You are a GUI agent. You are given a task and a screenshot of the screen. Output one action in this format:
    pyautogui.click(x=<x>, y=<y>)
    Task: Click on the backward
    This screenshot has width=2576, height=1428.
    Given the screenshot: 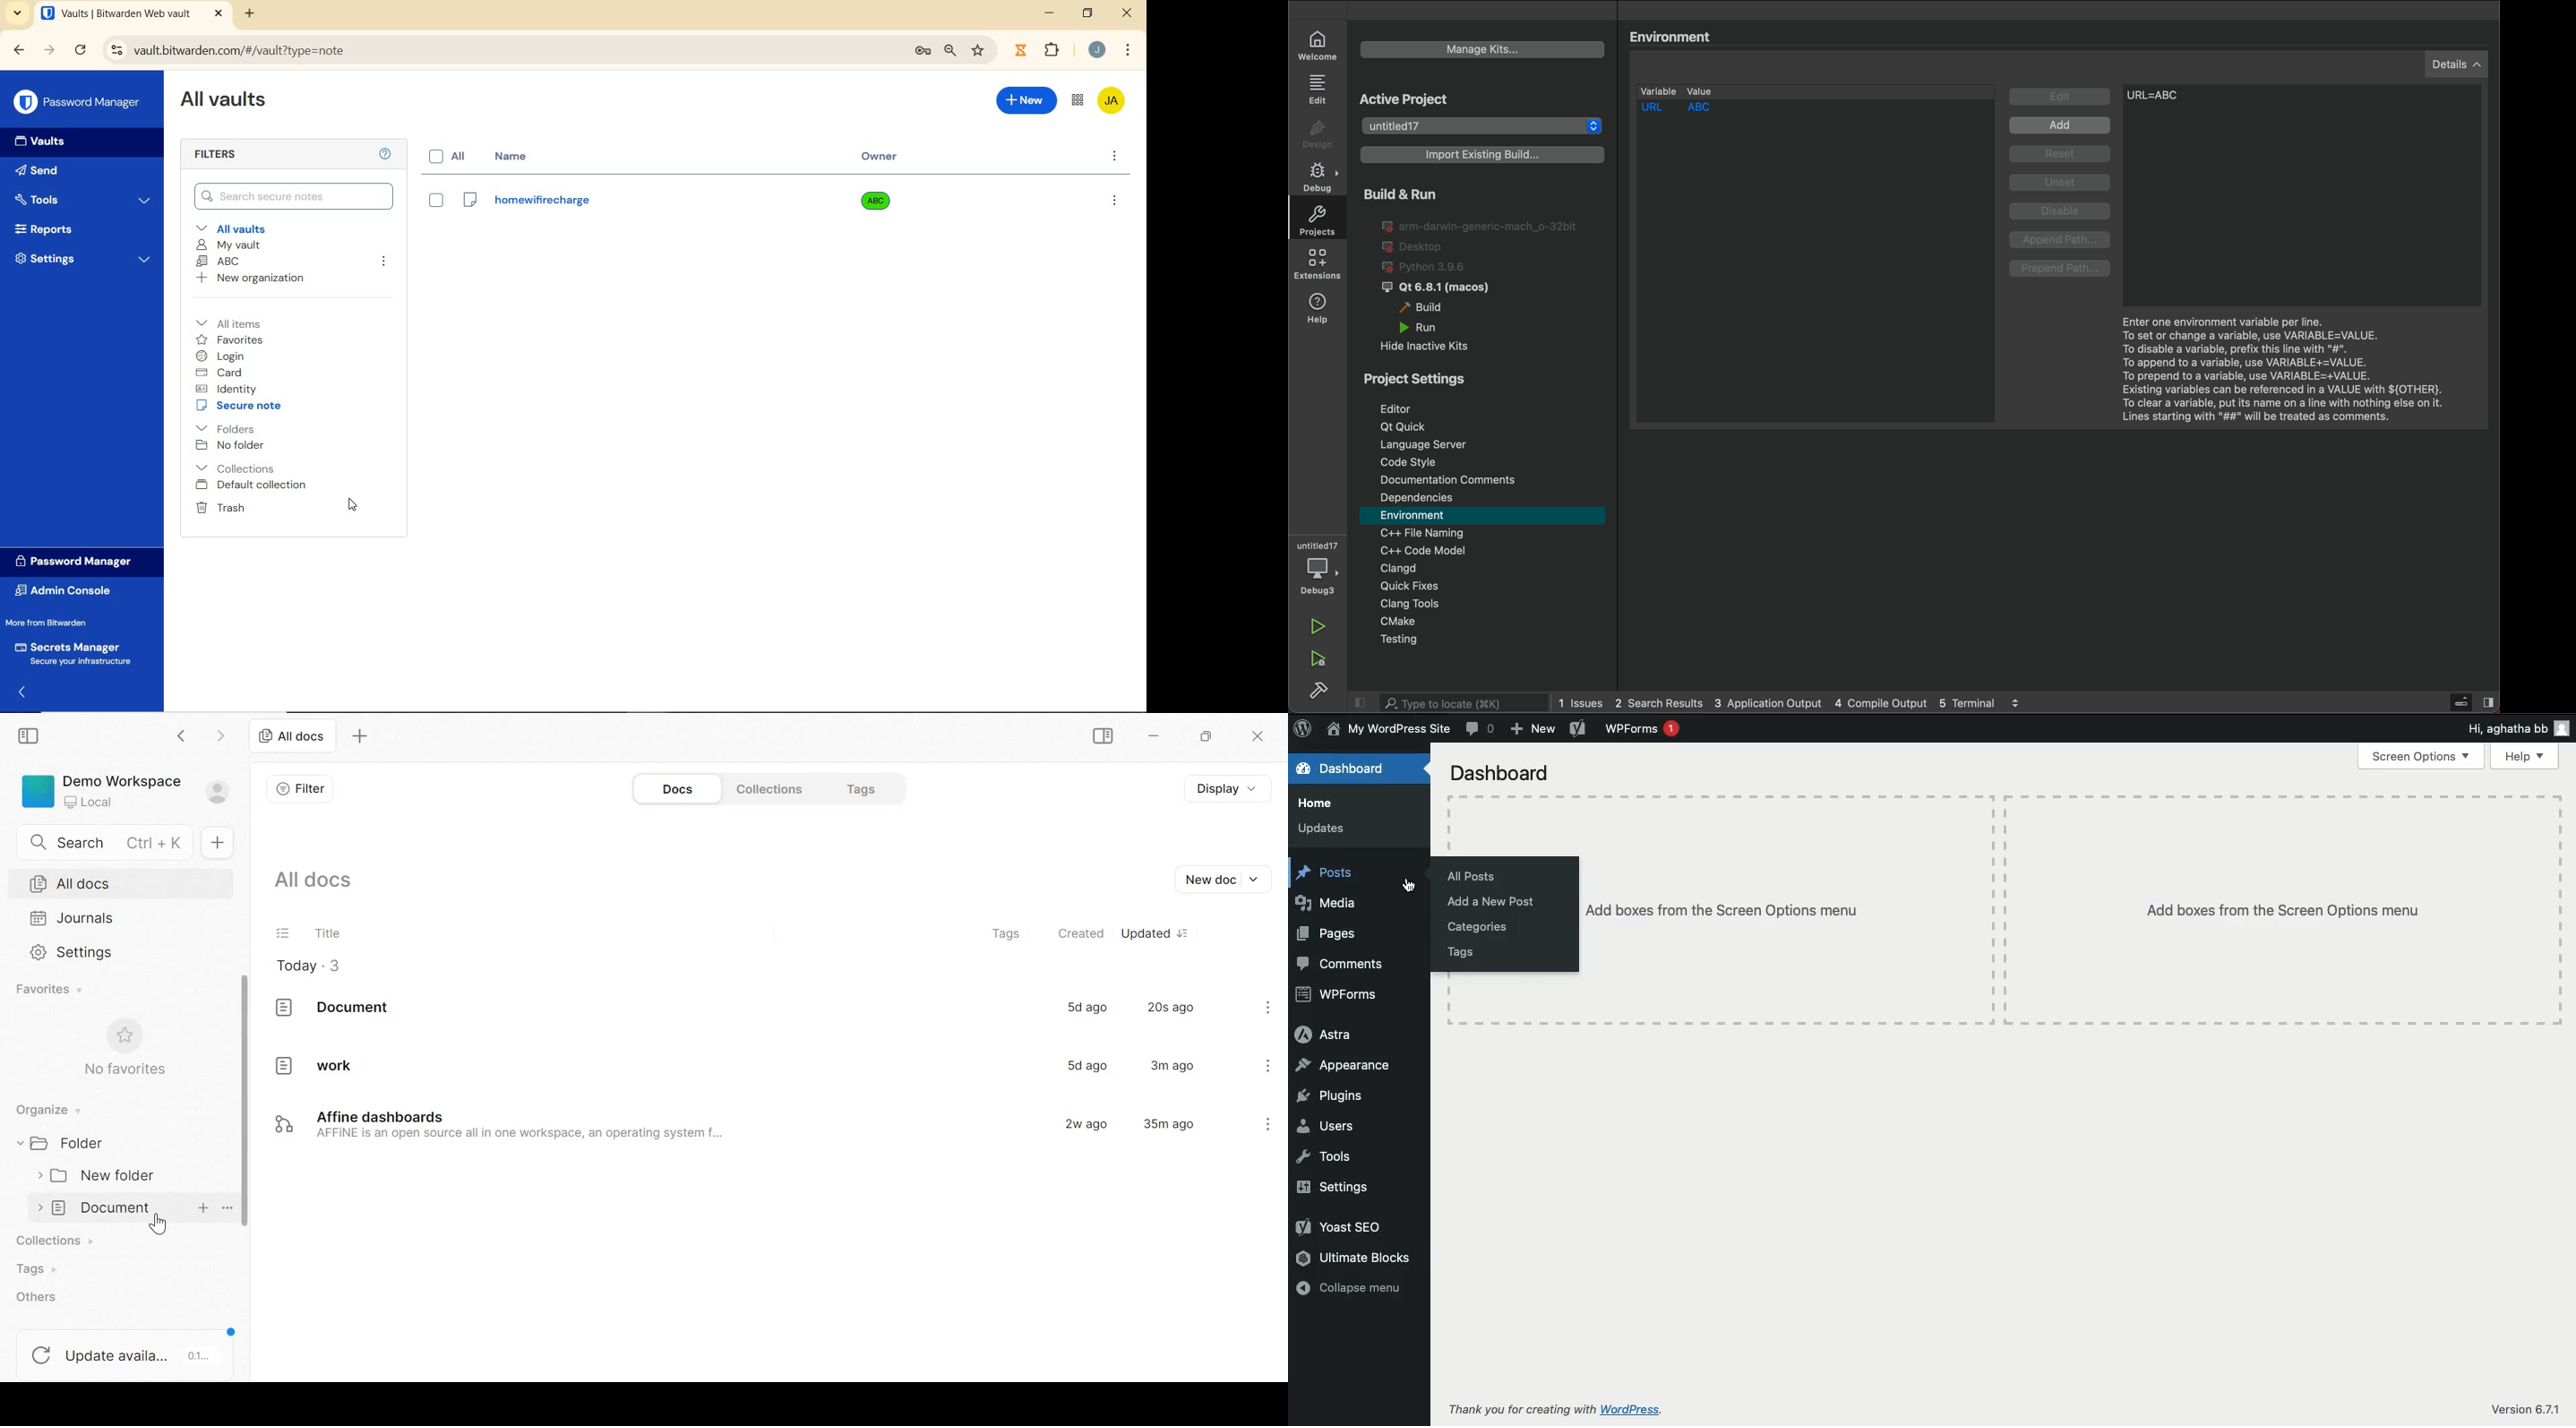 What is the action you would take?
    pyautogui.click(x=19, y=51)
    